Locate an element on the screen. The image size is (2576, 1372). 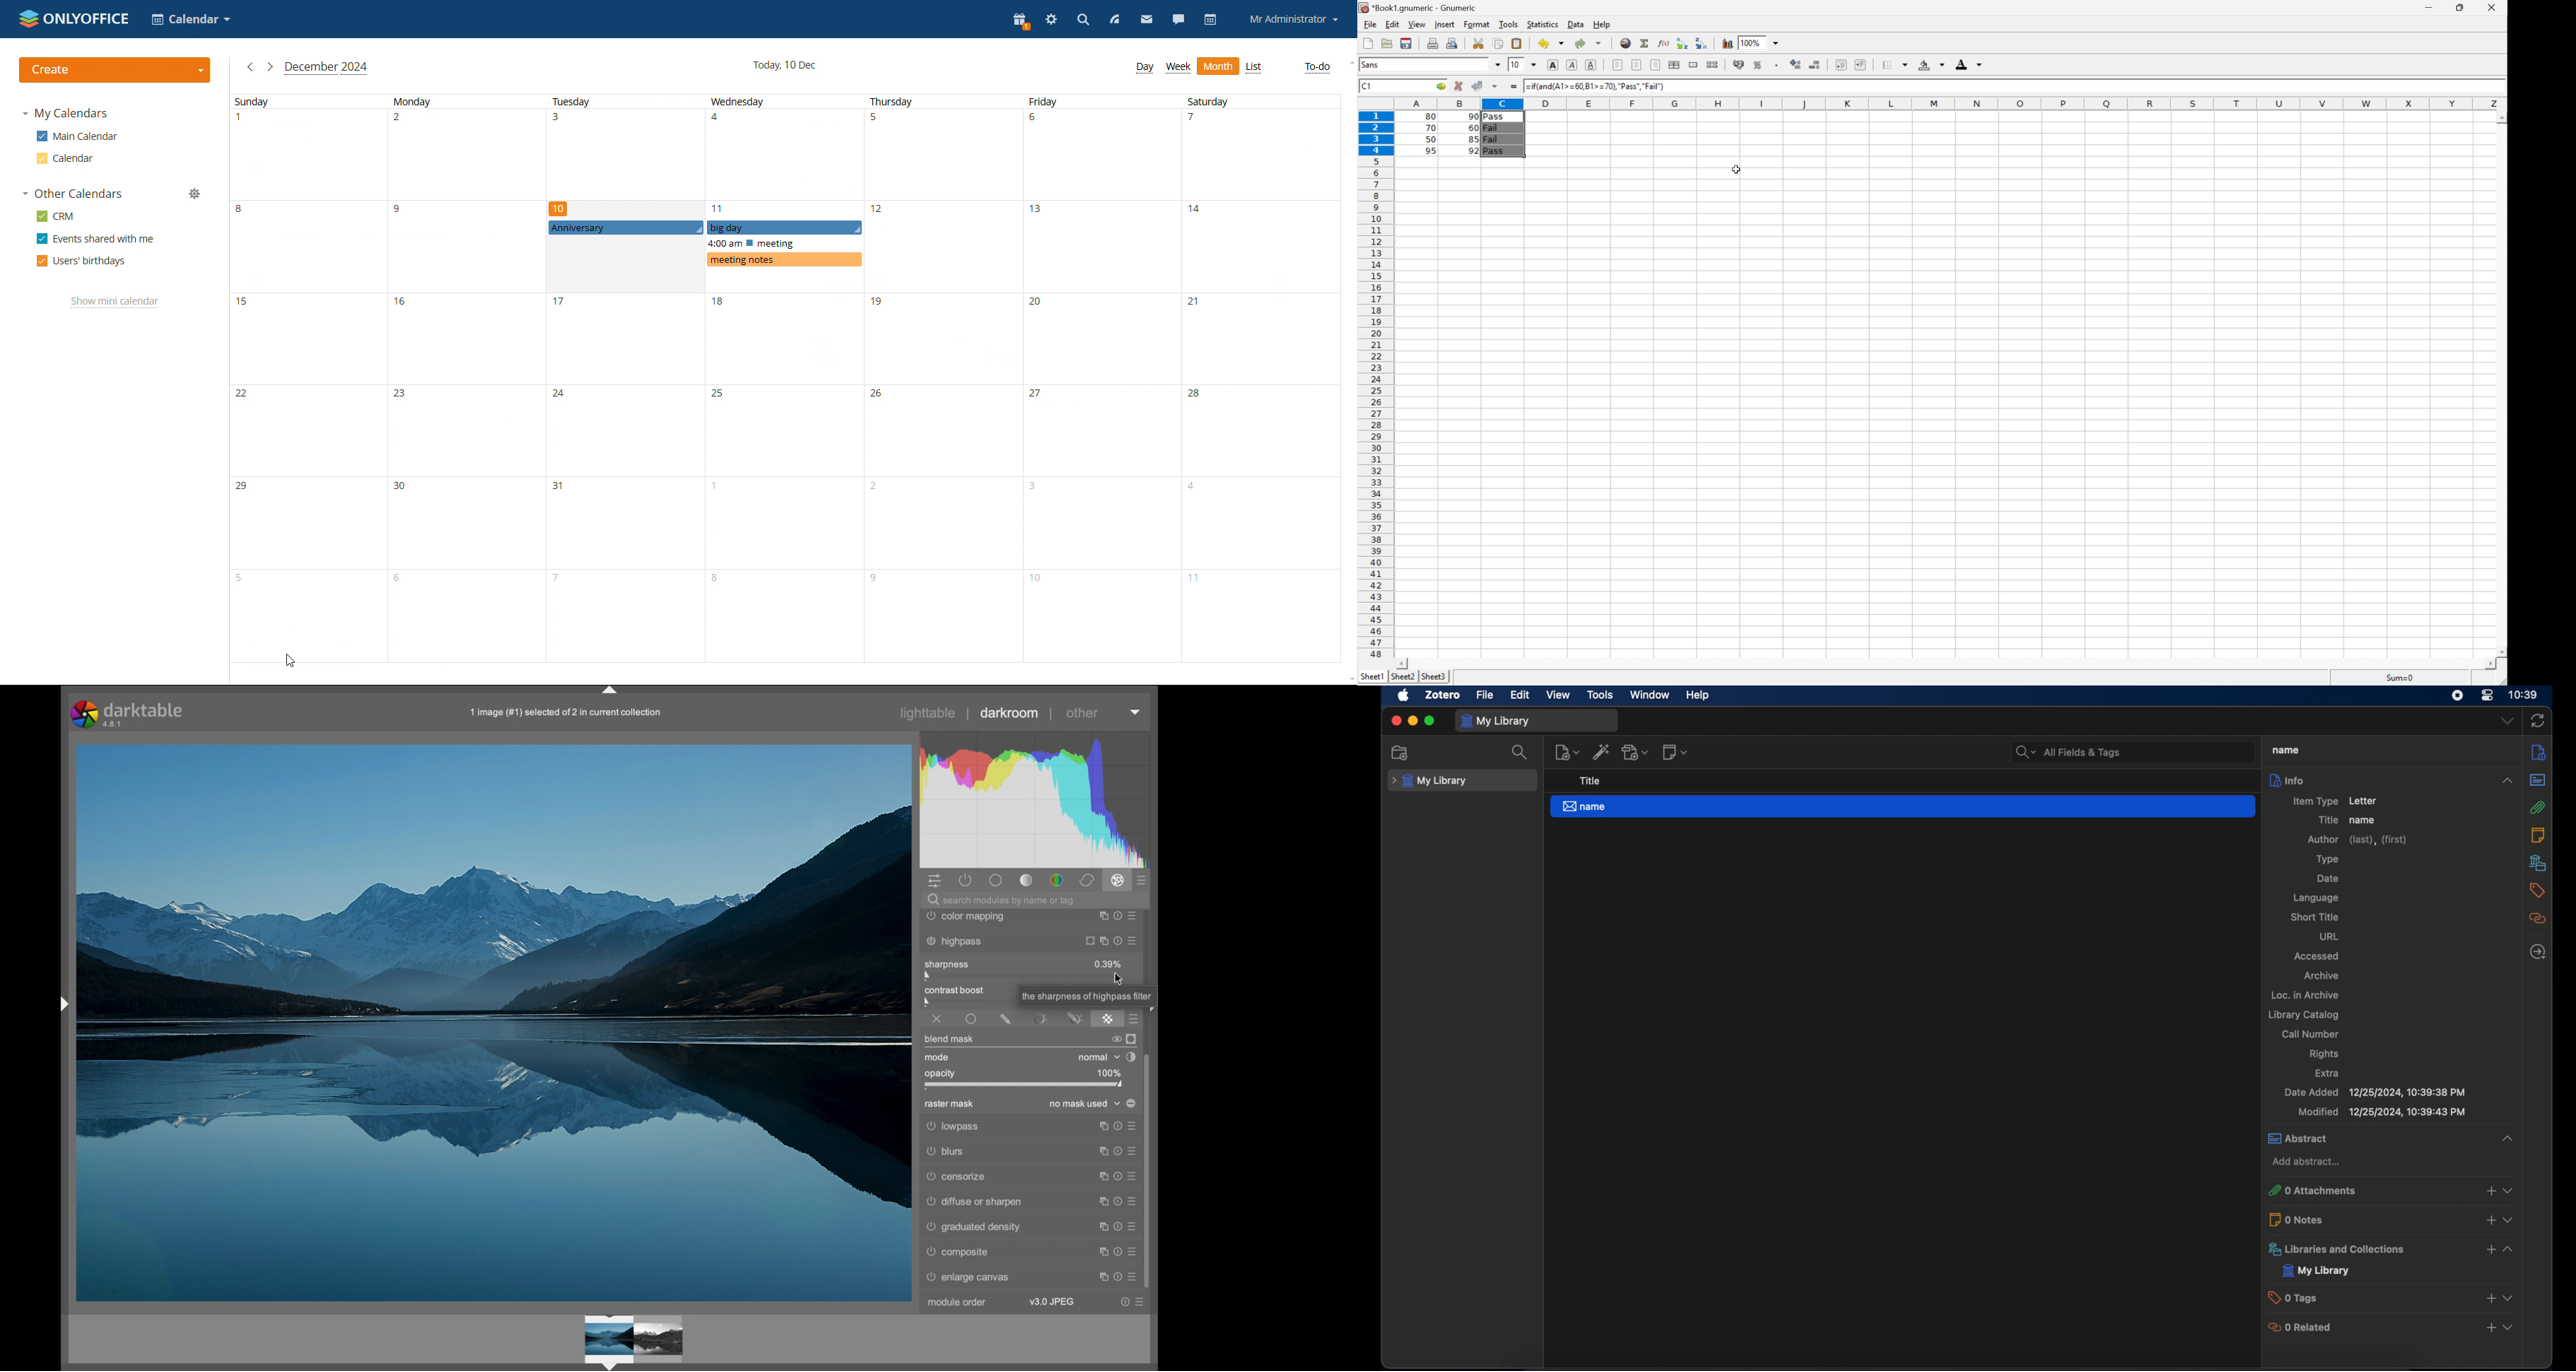
current date is located at coordinates (785, 64).